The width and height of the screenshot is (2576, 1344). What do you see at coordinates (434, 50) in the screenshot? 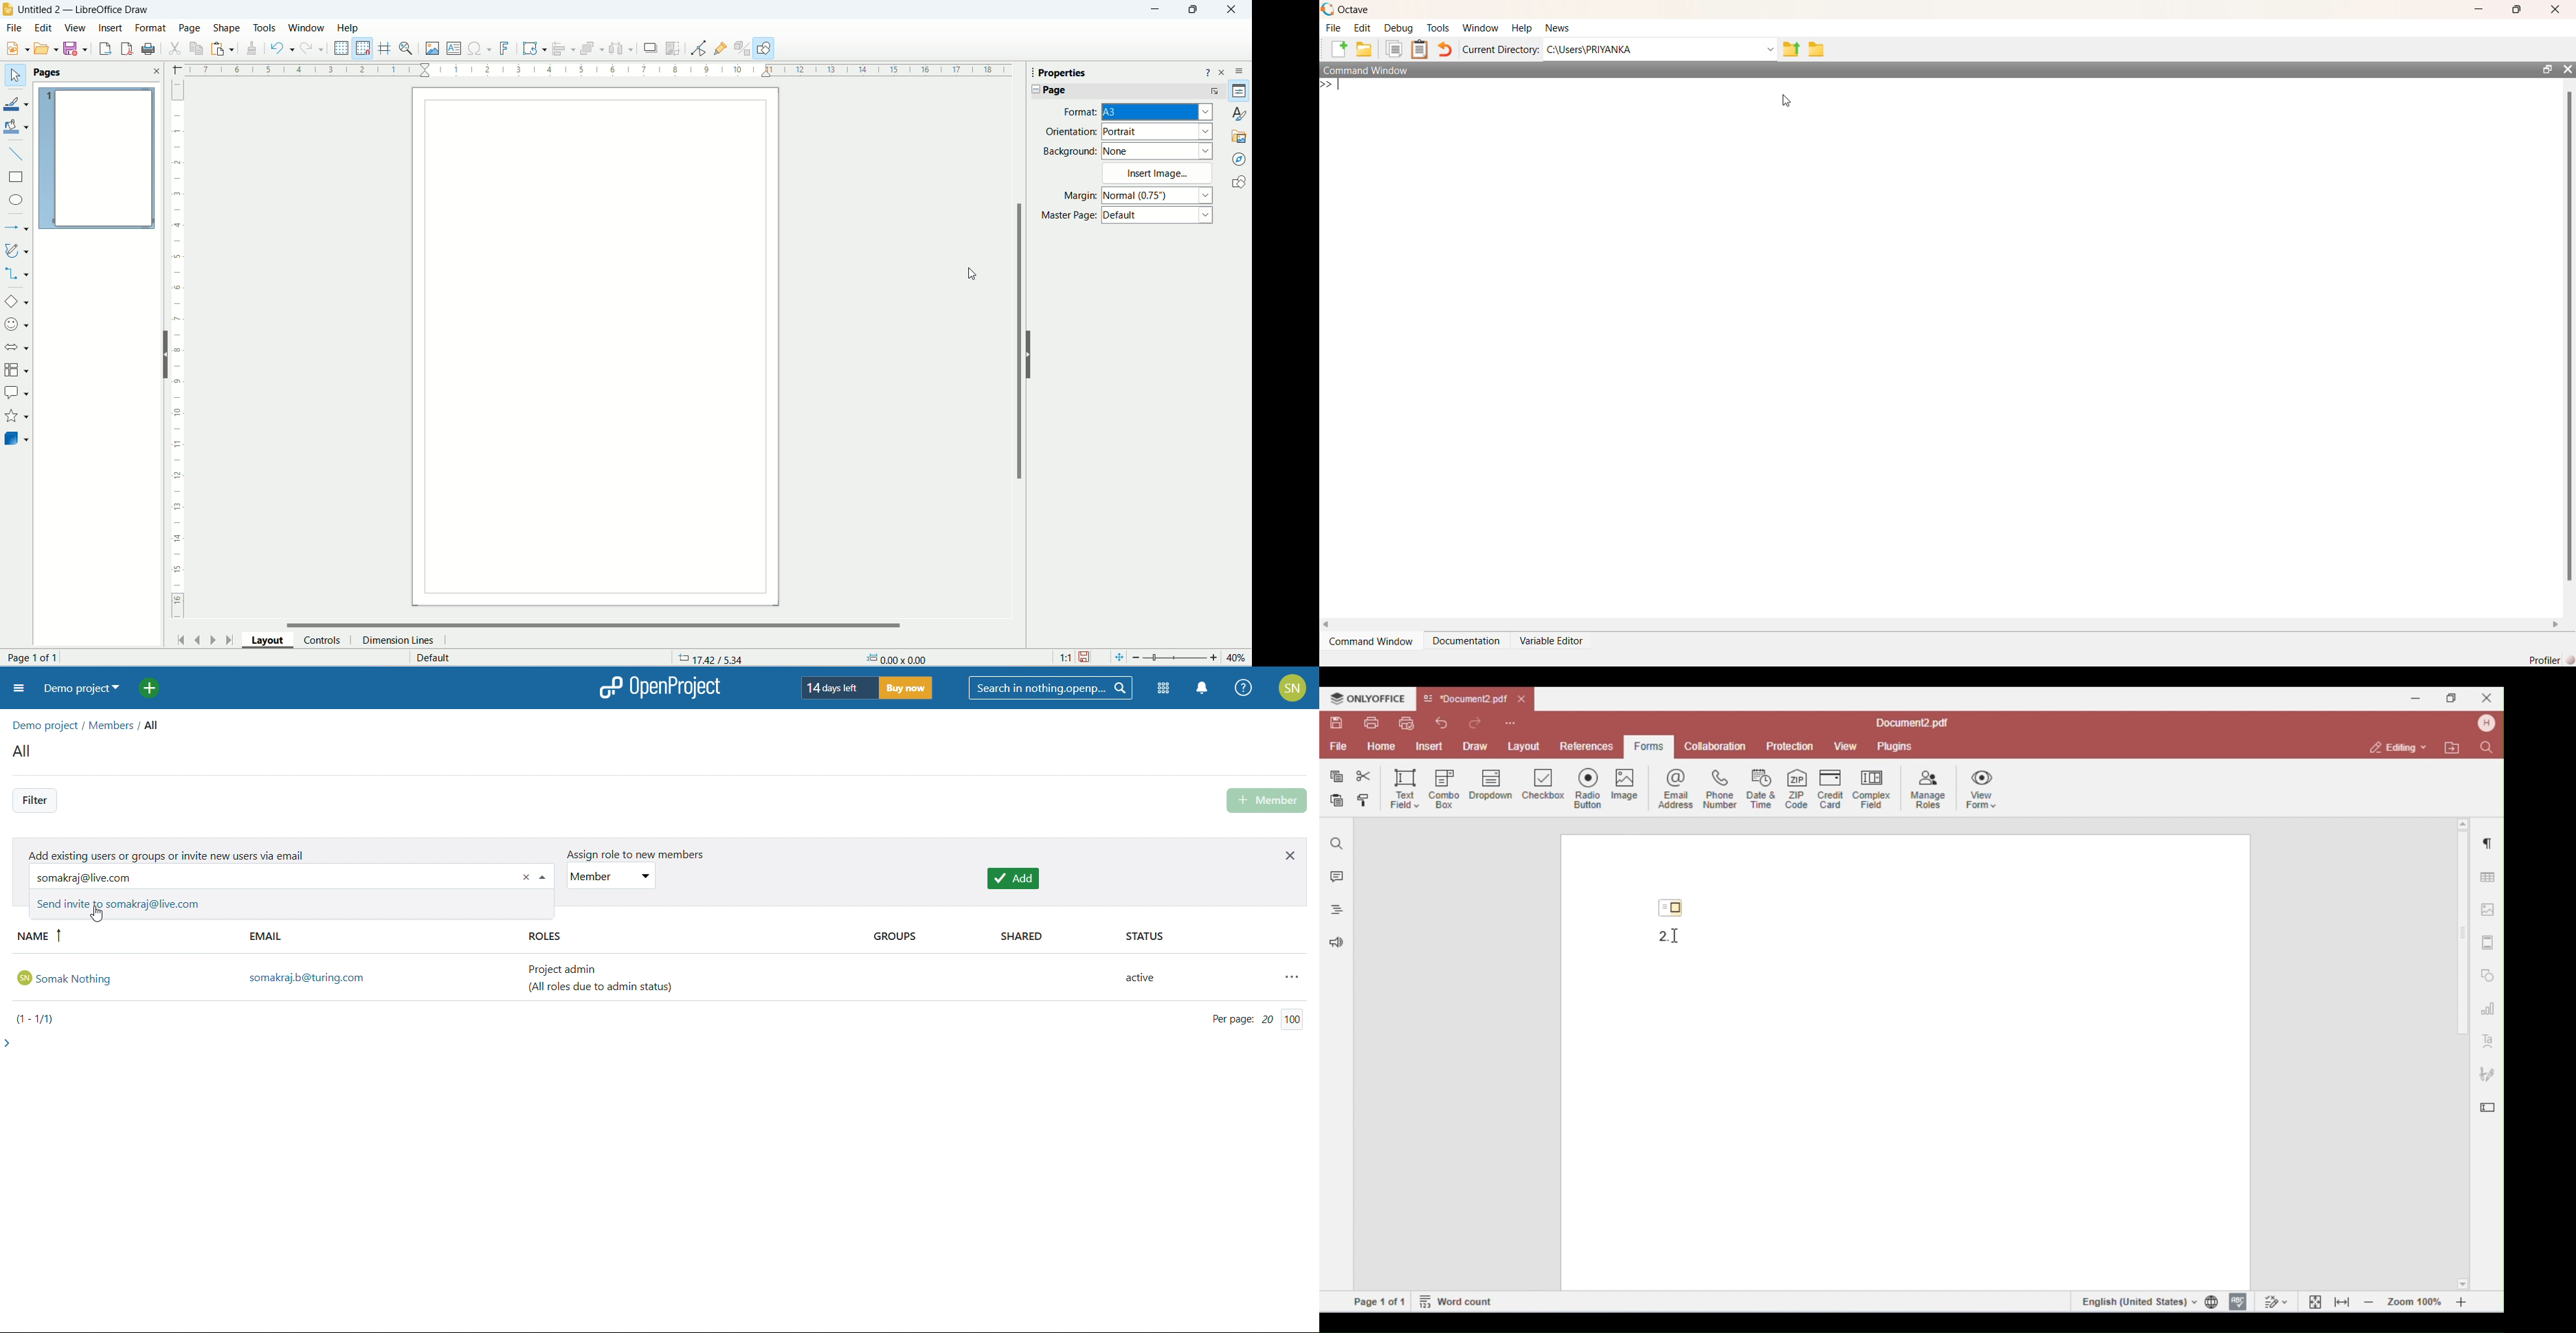
I see `insert image` at bounding box center [434, 50].